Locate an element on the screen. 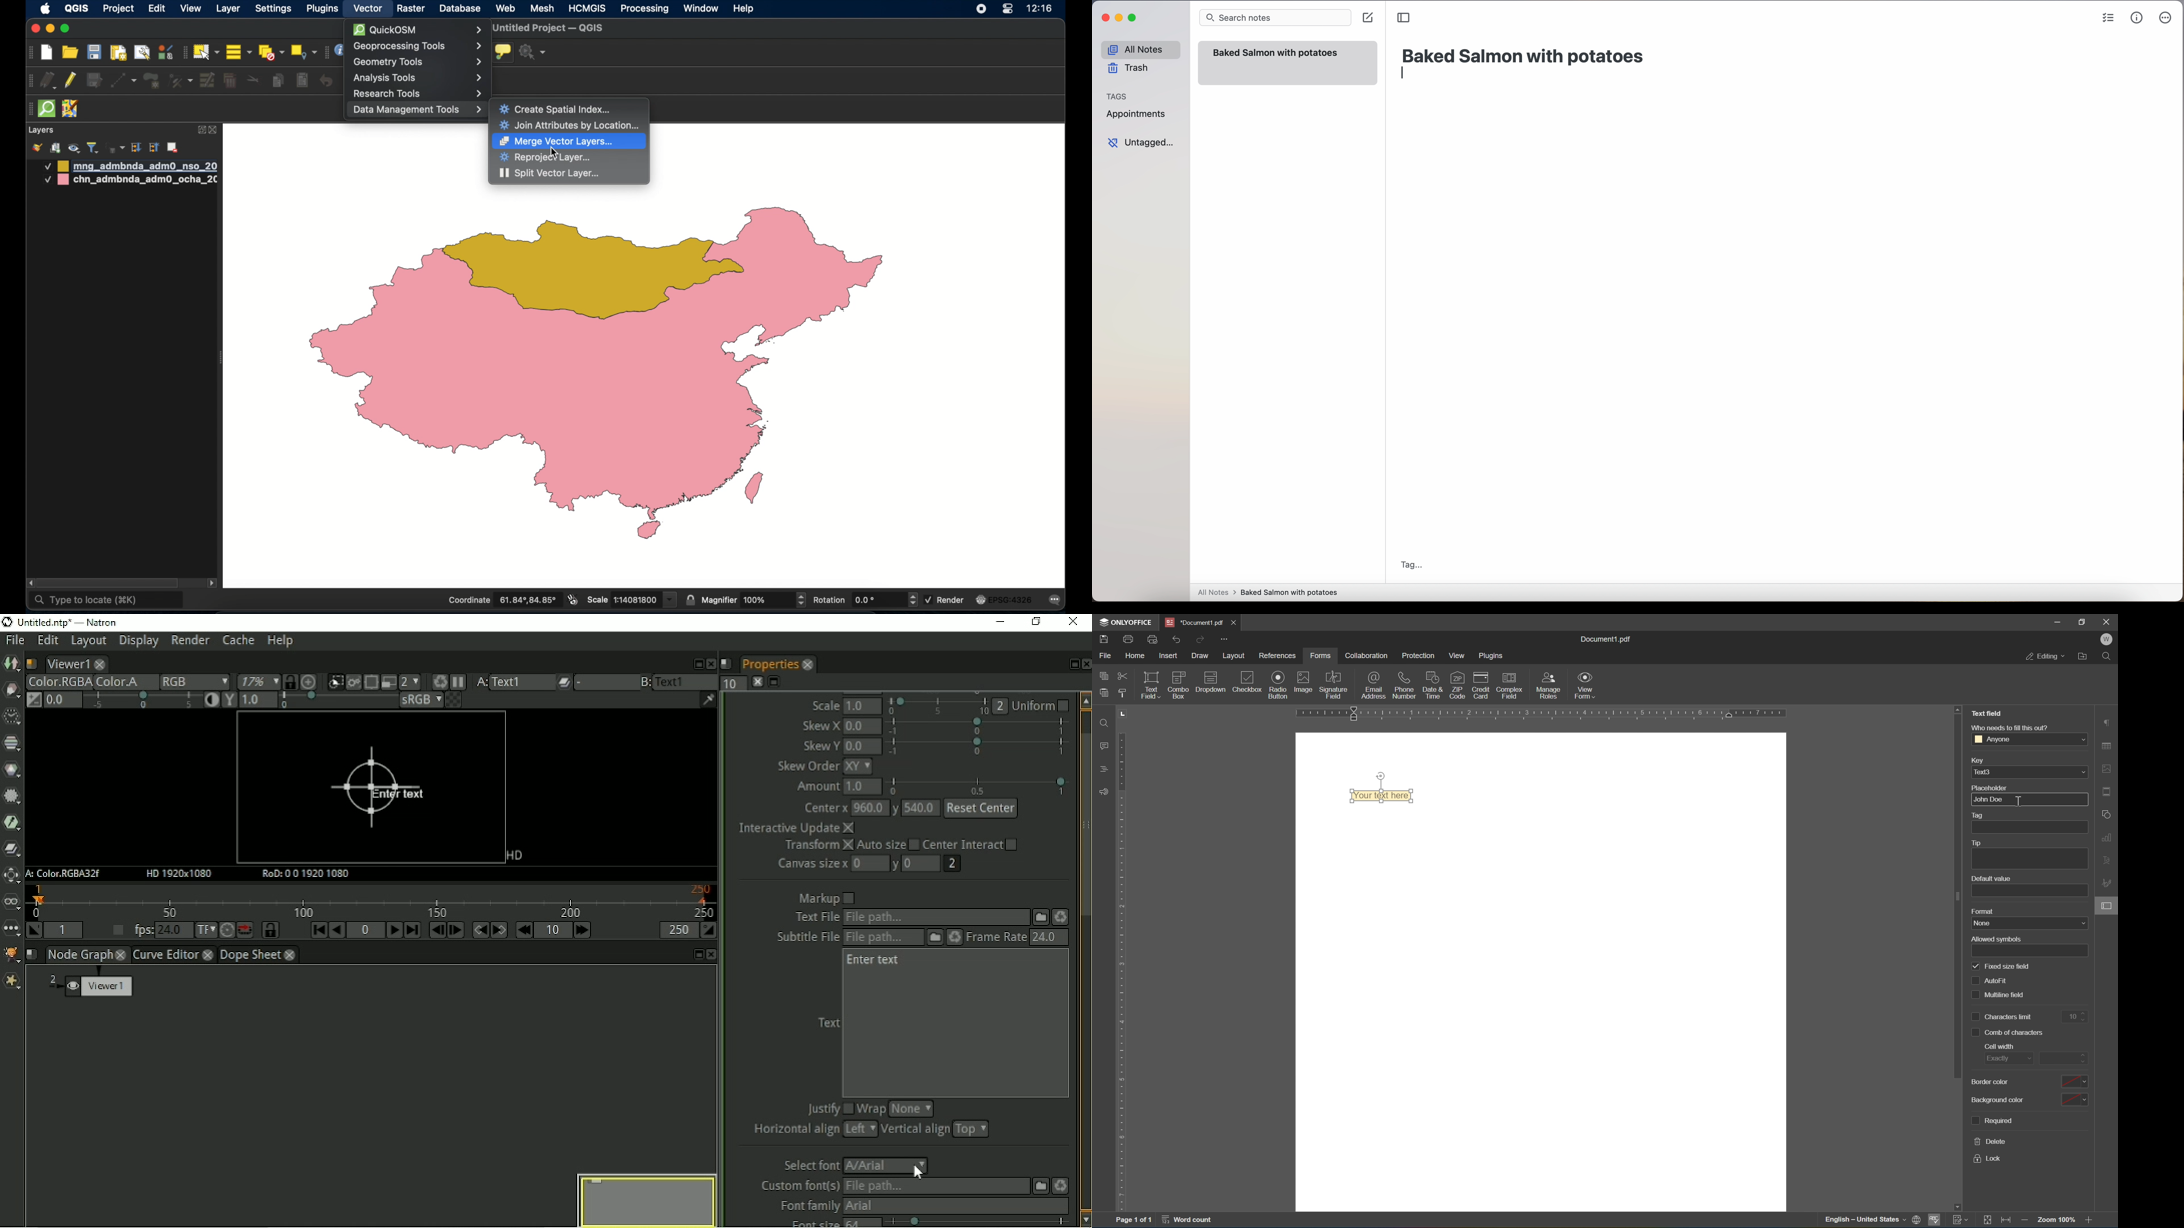 The image size is (2184, 1232). trash is located at coordinates (1131, 69).